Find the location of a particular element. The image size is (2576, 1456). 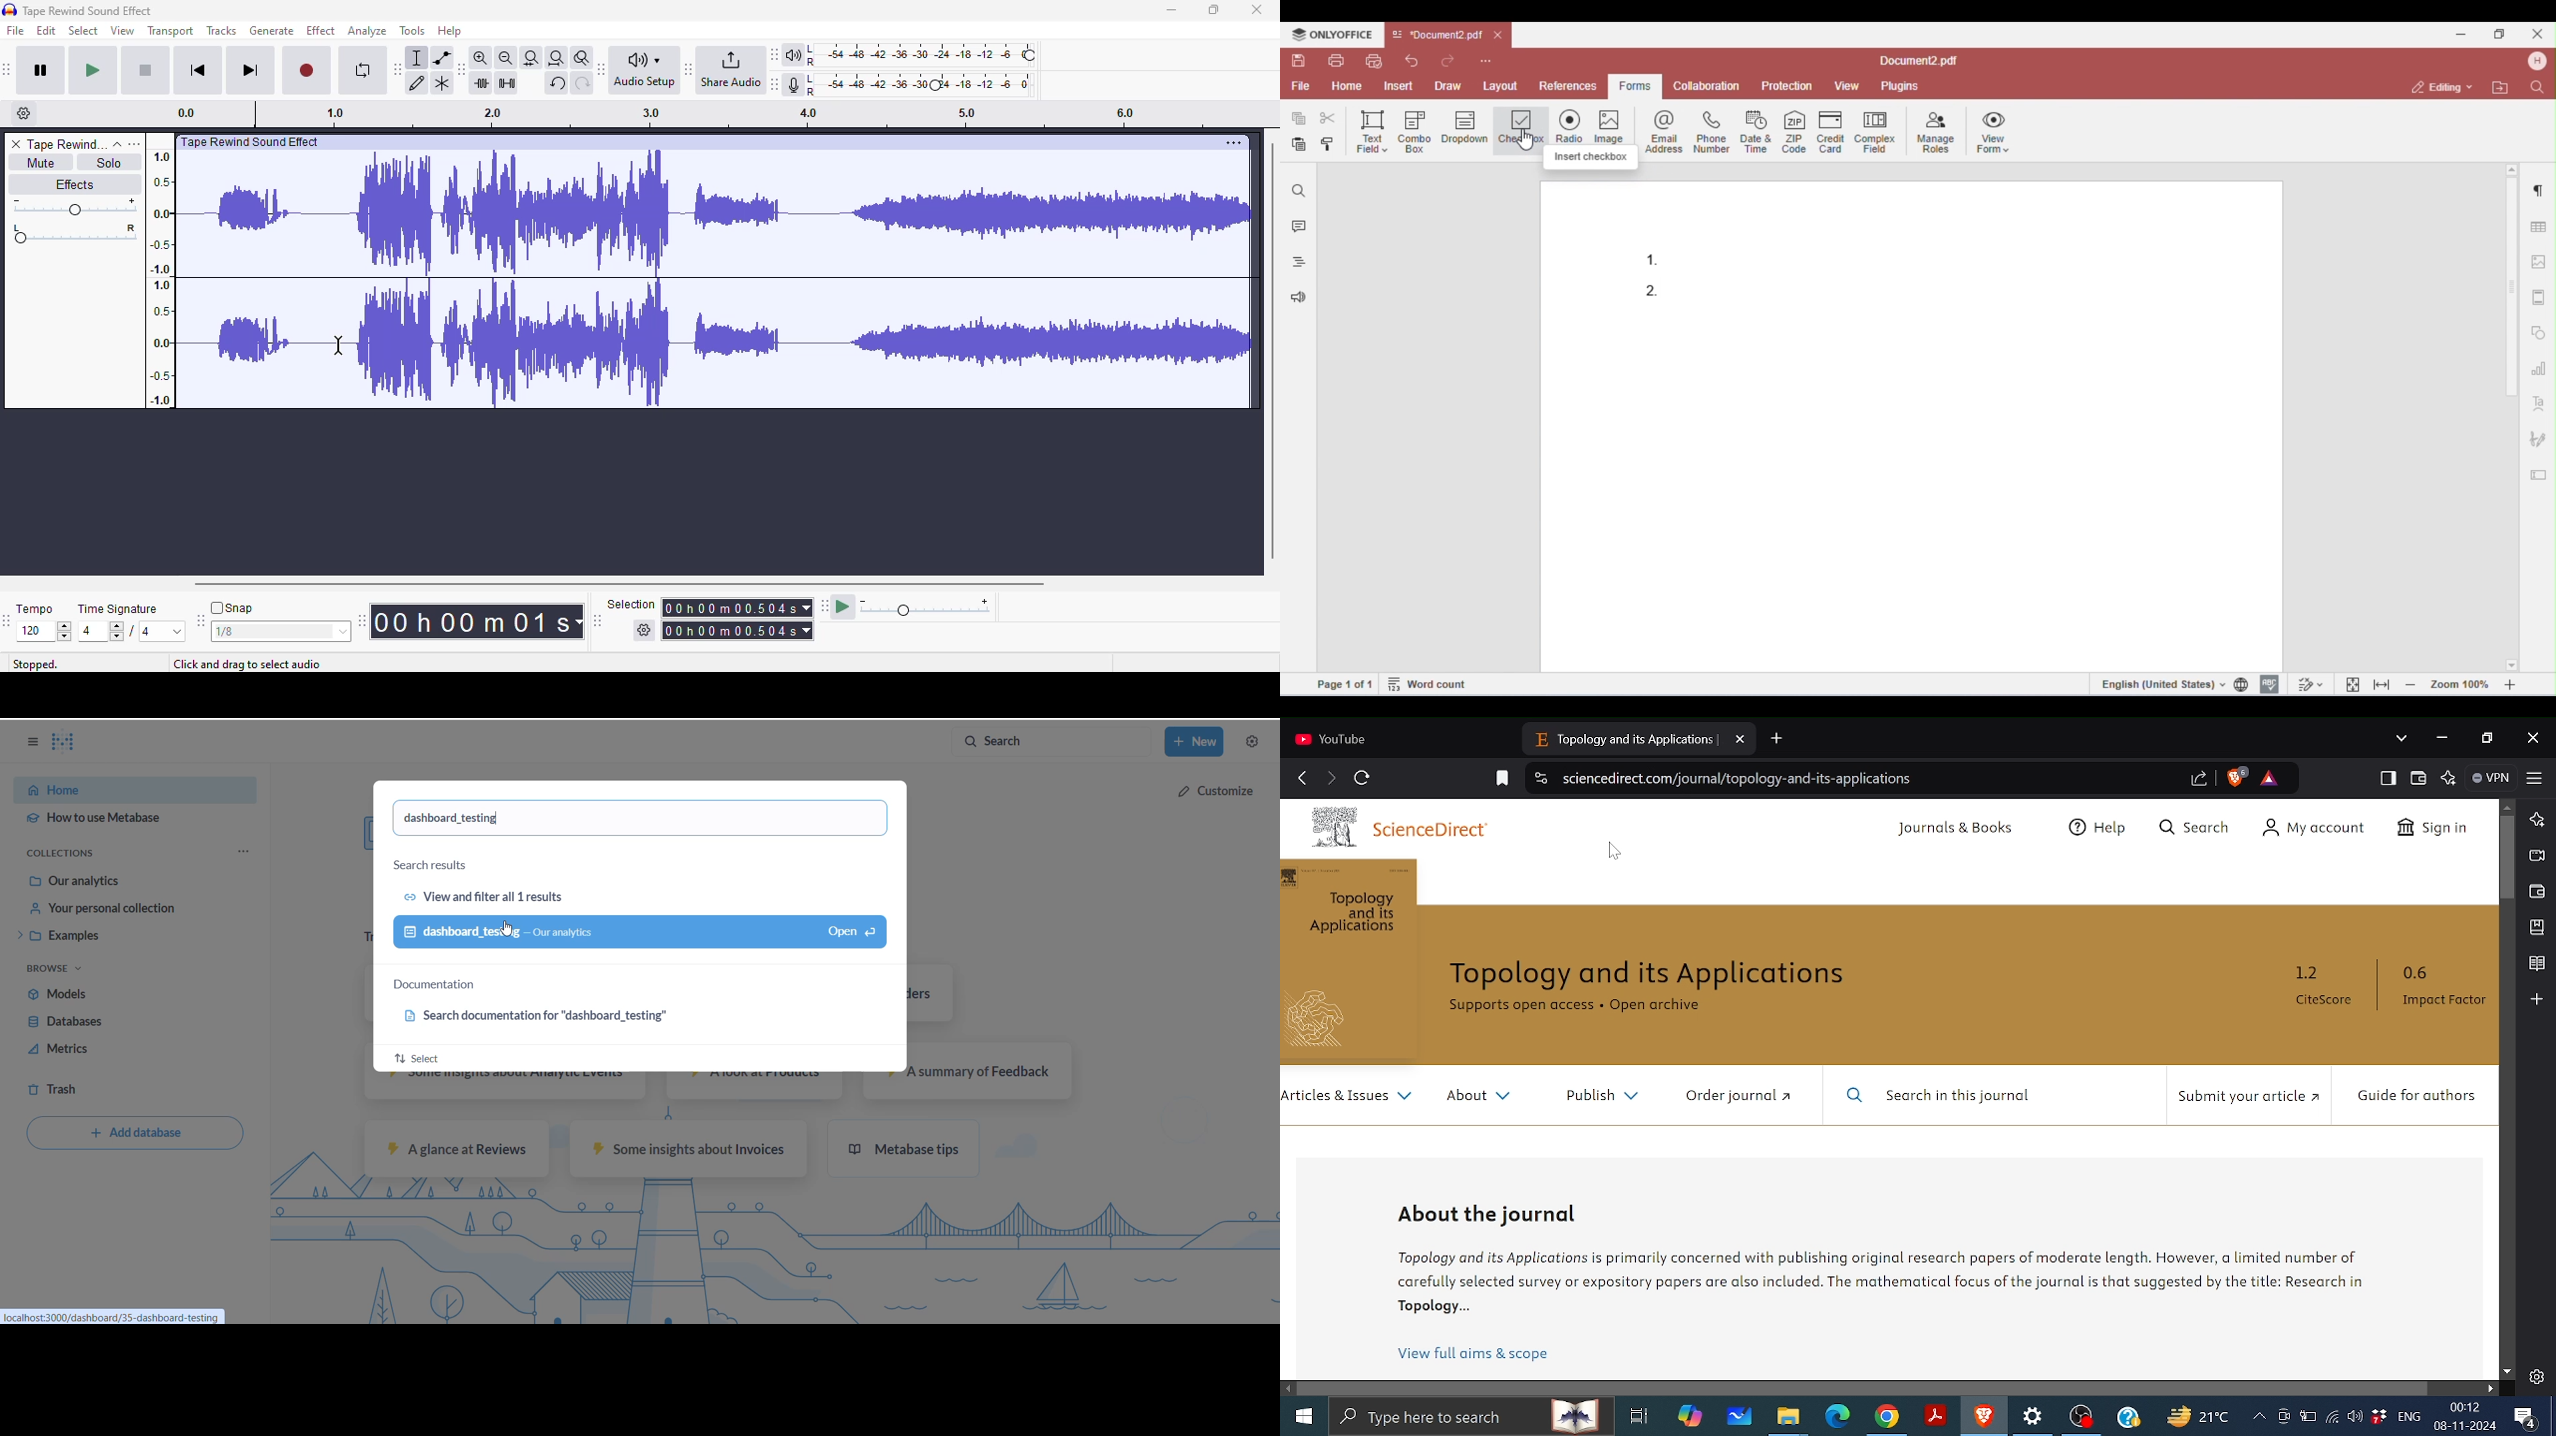

audacity time  is located at coordinates (476, 623).